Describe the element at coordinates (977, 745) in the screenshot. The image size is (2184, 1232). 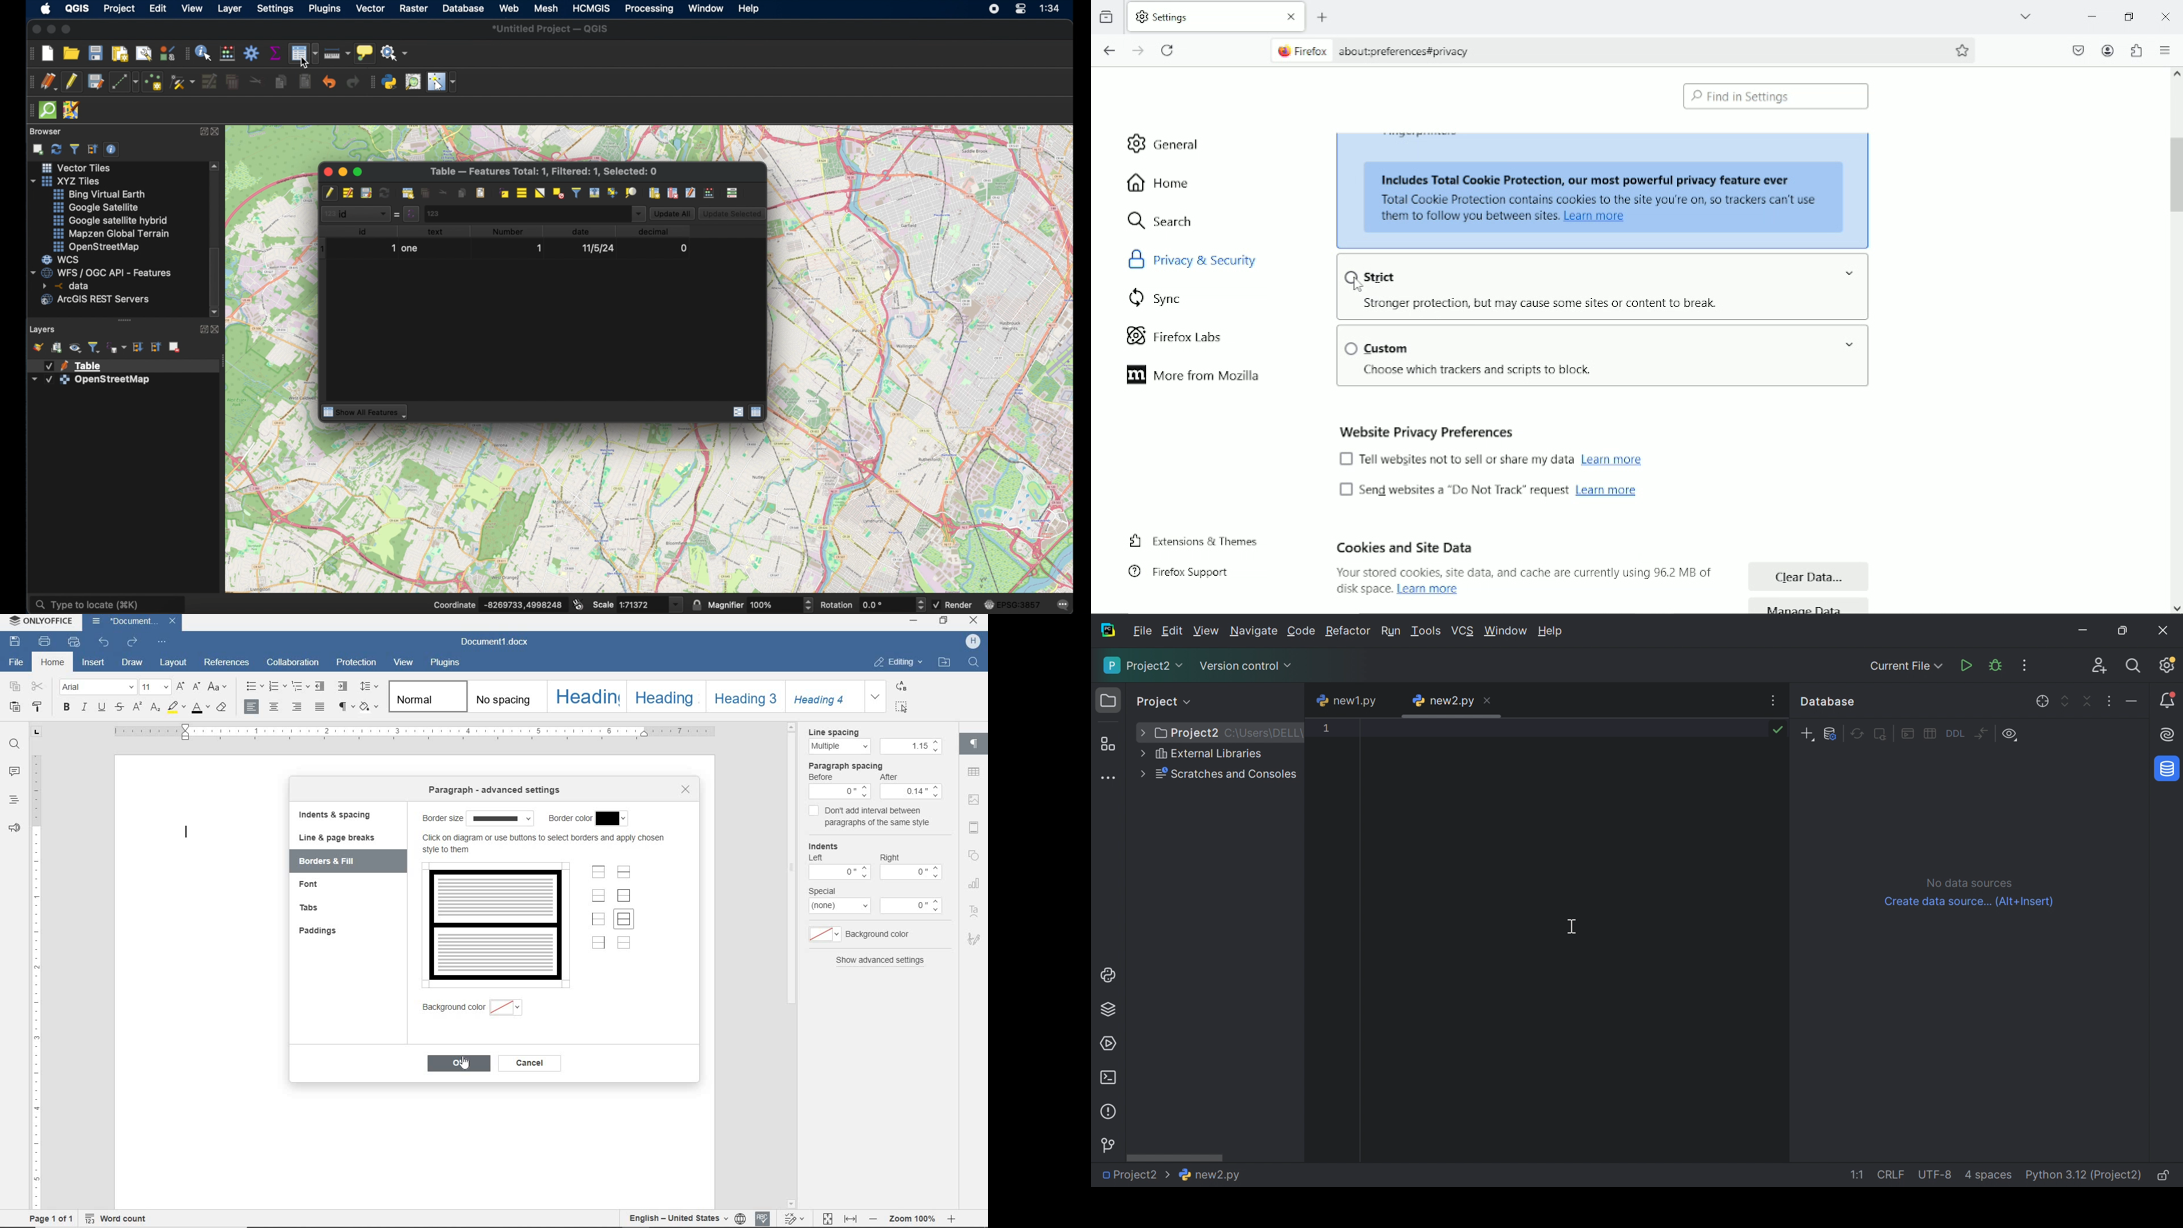
I see `paragraph settings` at that location.